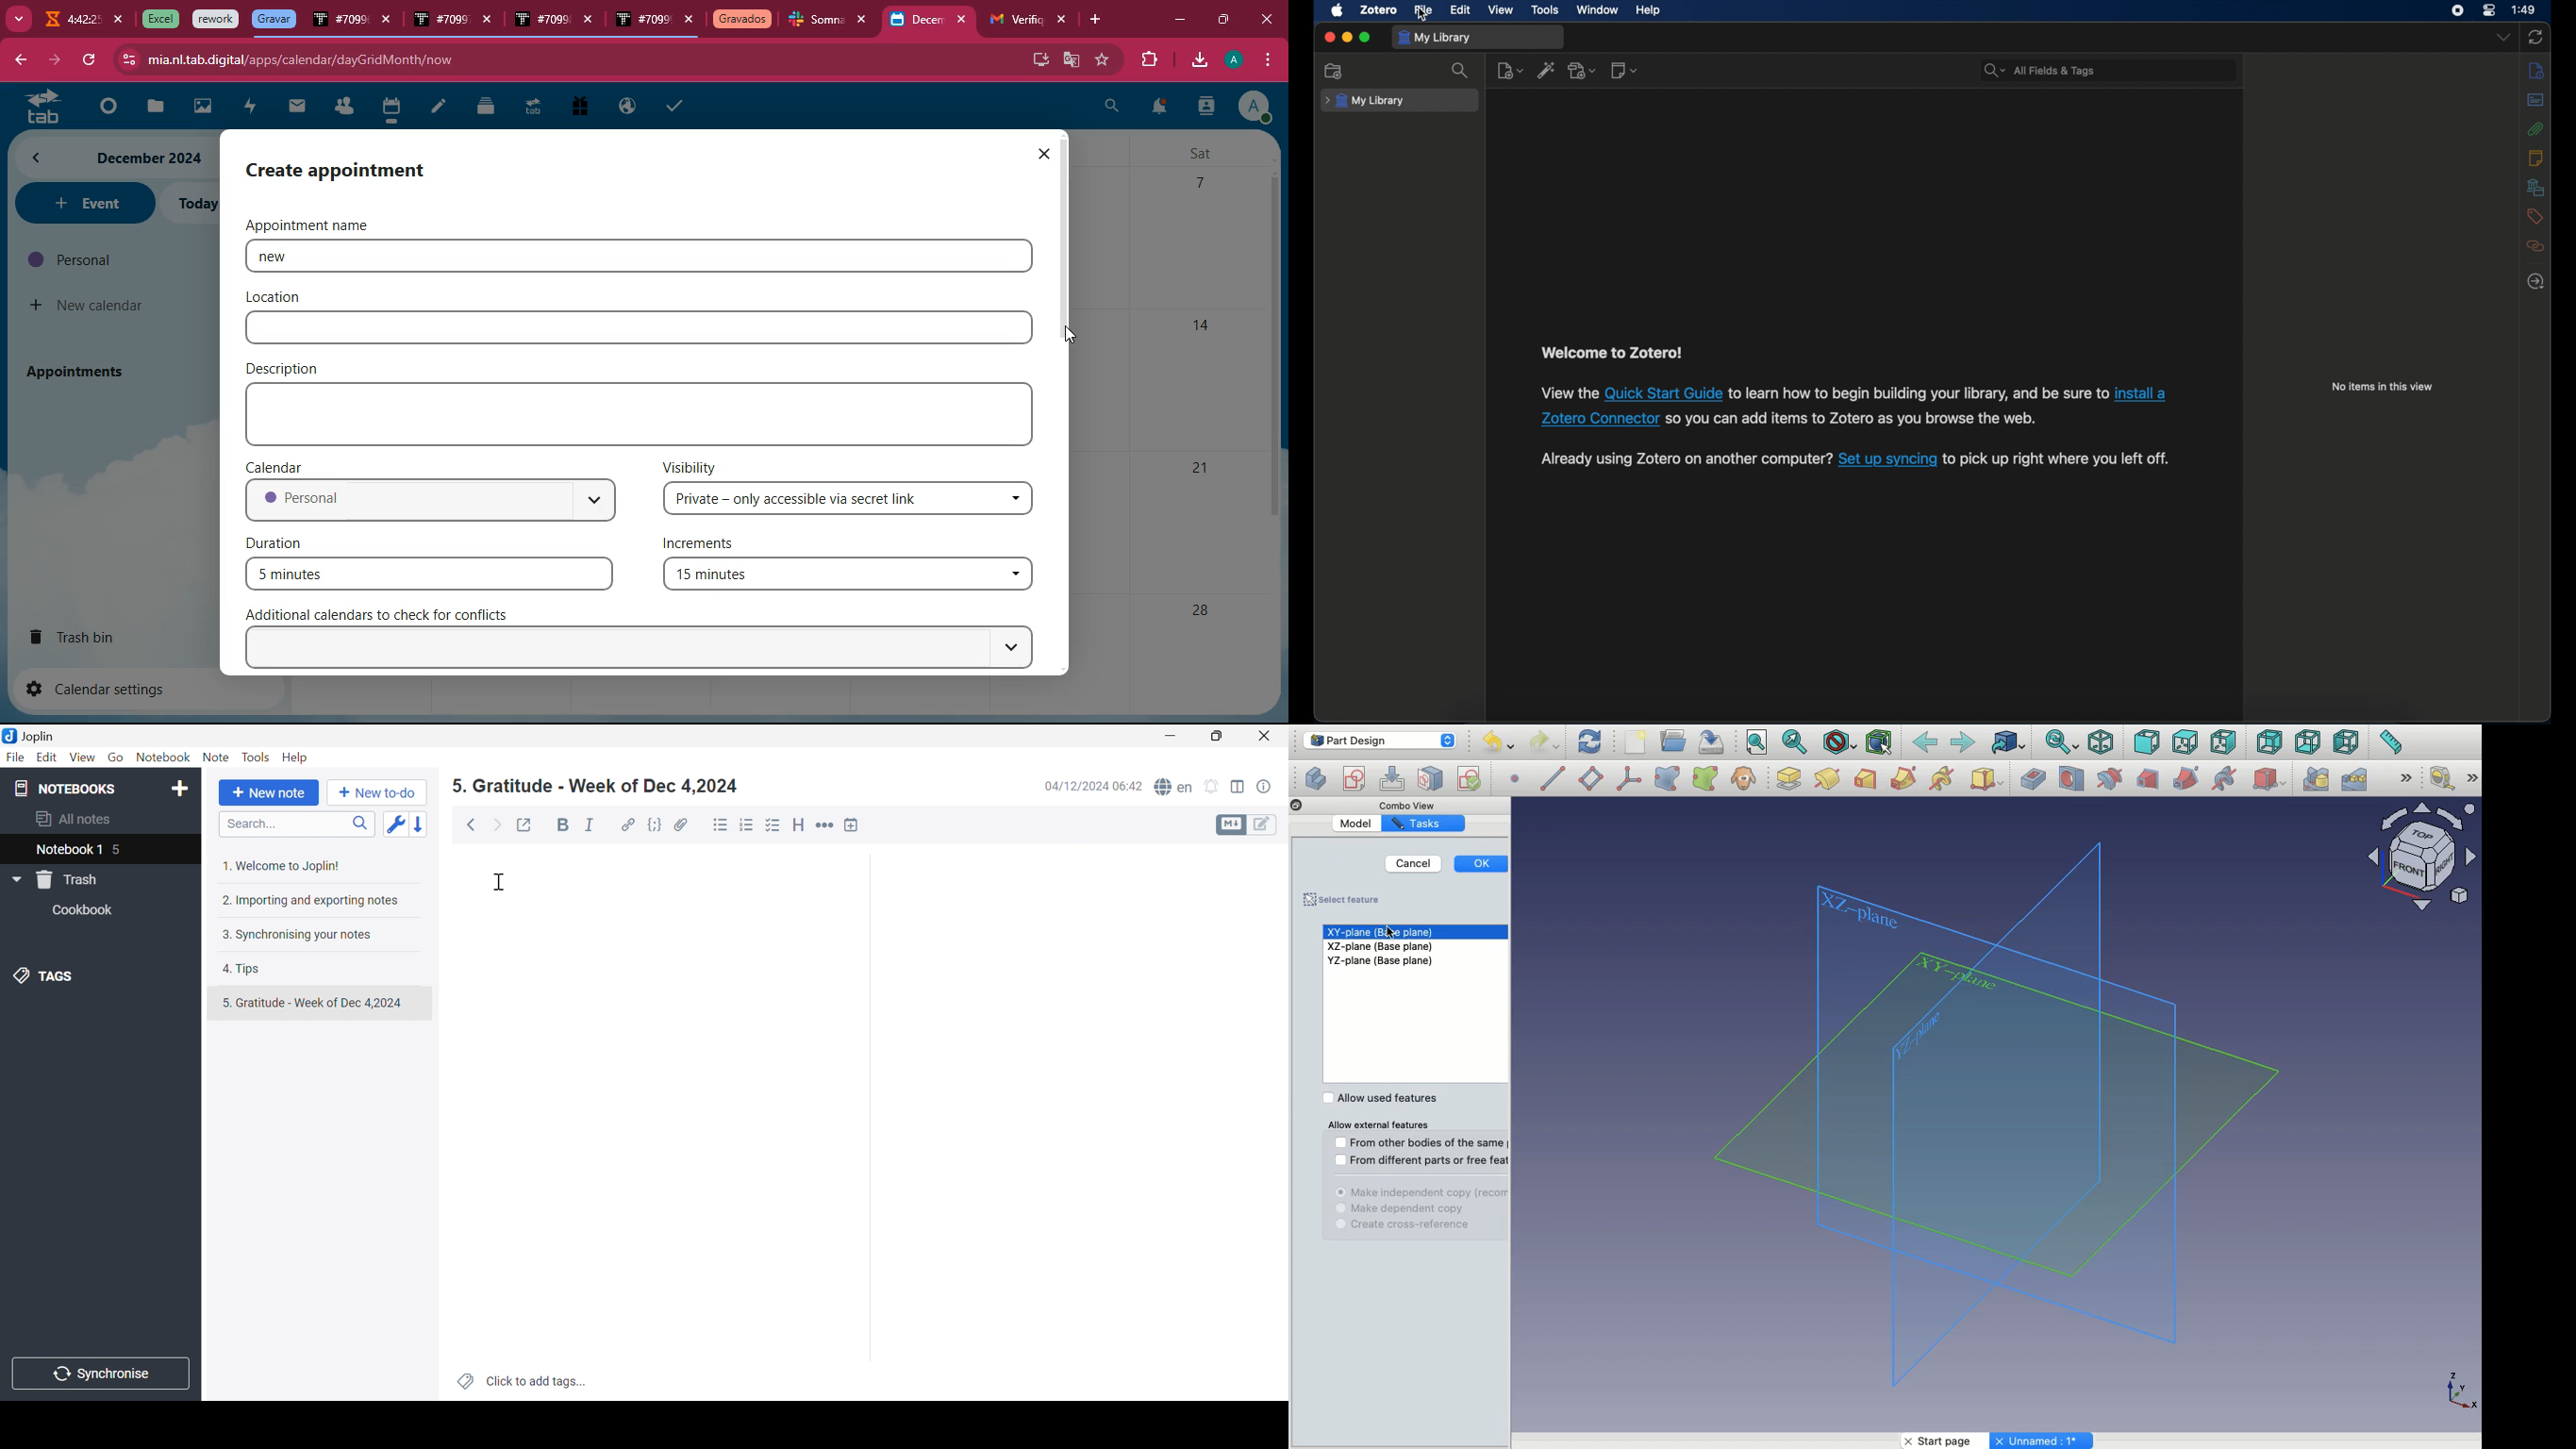 The image size is (2576, 1456). Describe the element at coordinates (2489, 11) in the screenshot. I see `control center` at that location.